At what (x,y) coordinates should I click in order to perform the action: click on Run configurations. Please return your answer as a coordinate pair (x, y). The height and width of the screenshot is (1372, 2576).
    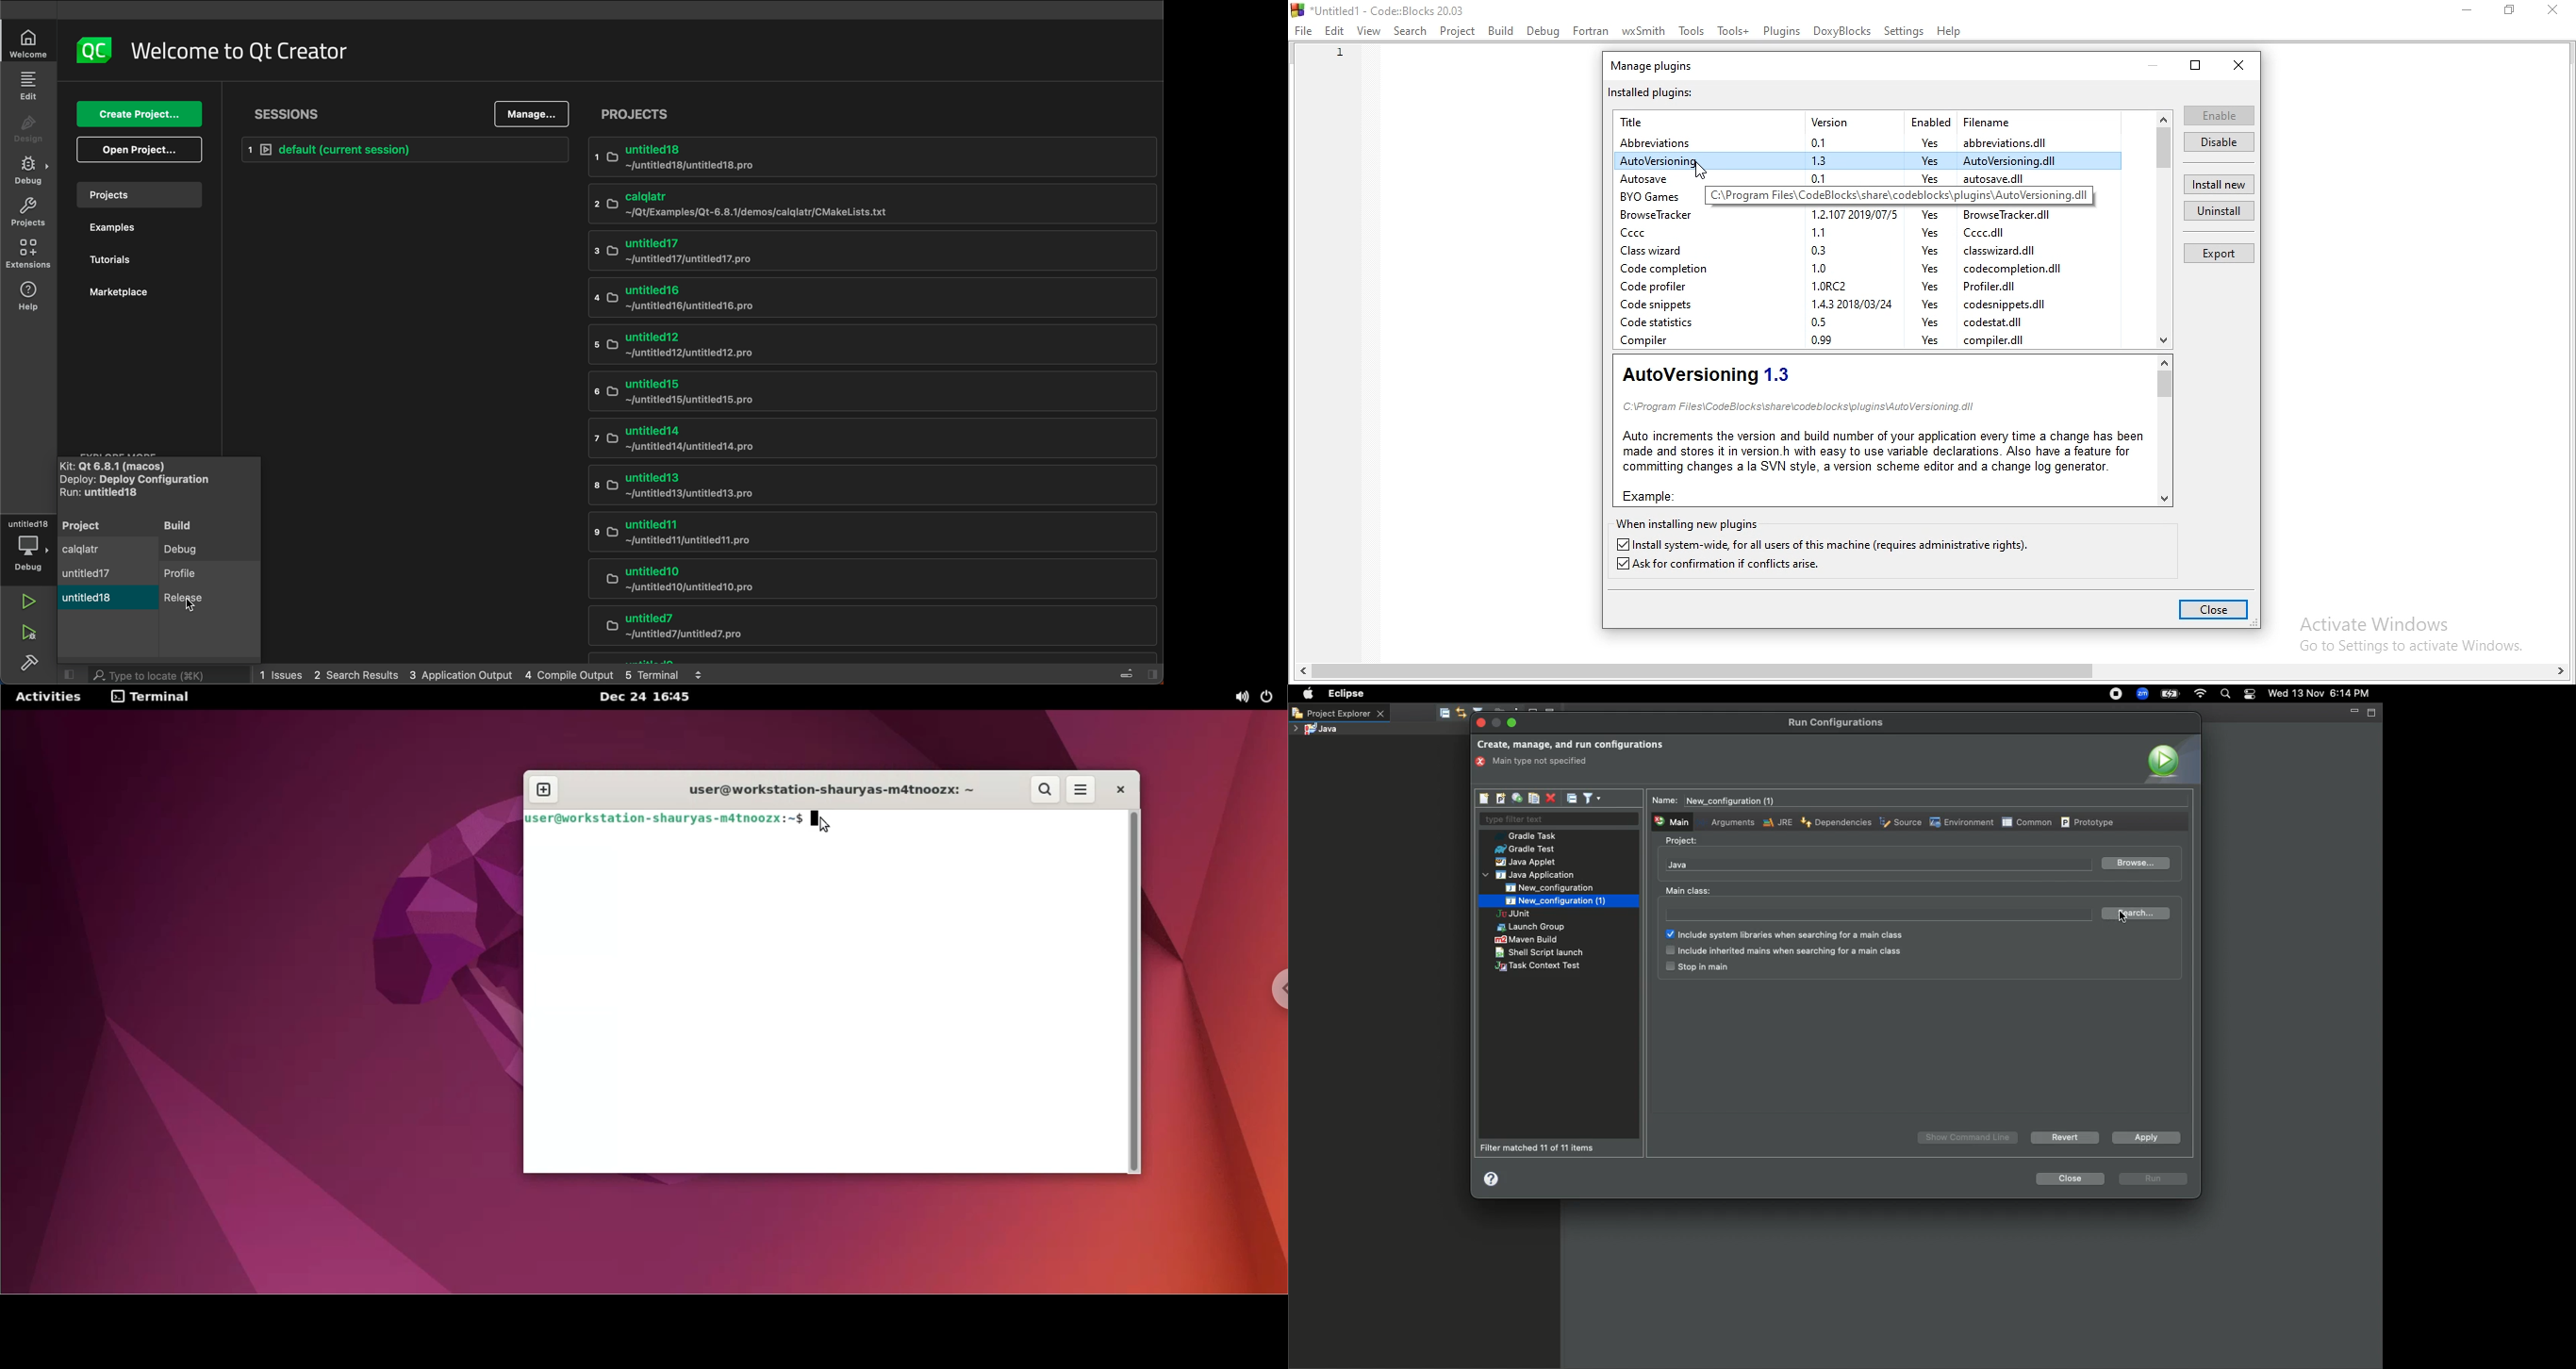
    Looking at the image, I should click on (1839, 723).